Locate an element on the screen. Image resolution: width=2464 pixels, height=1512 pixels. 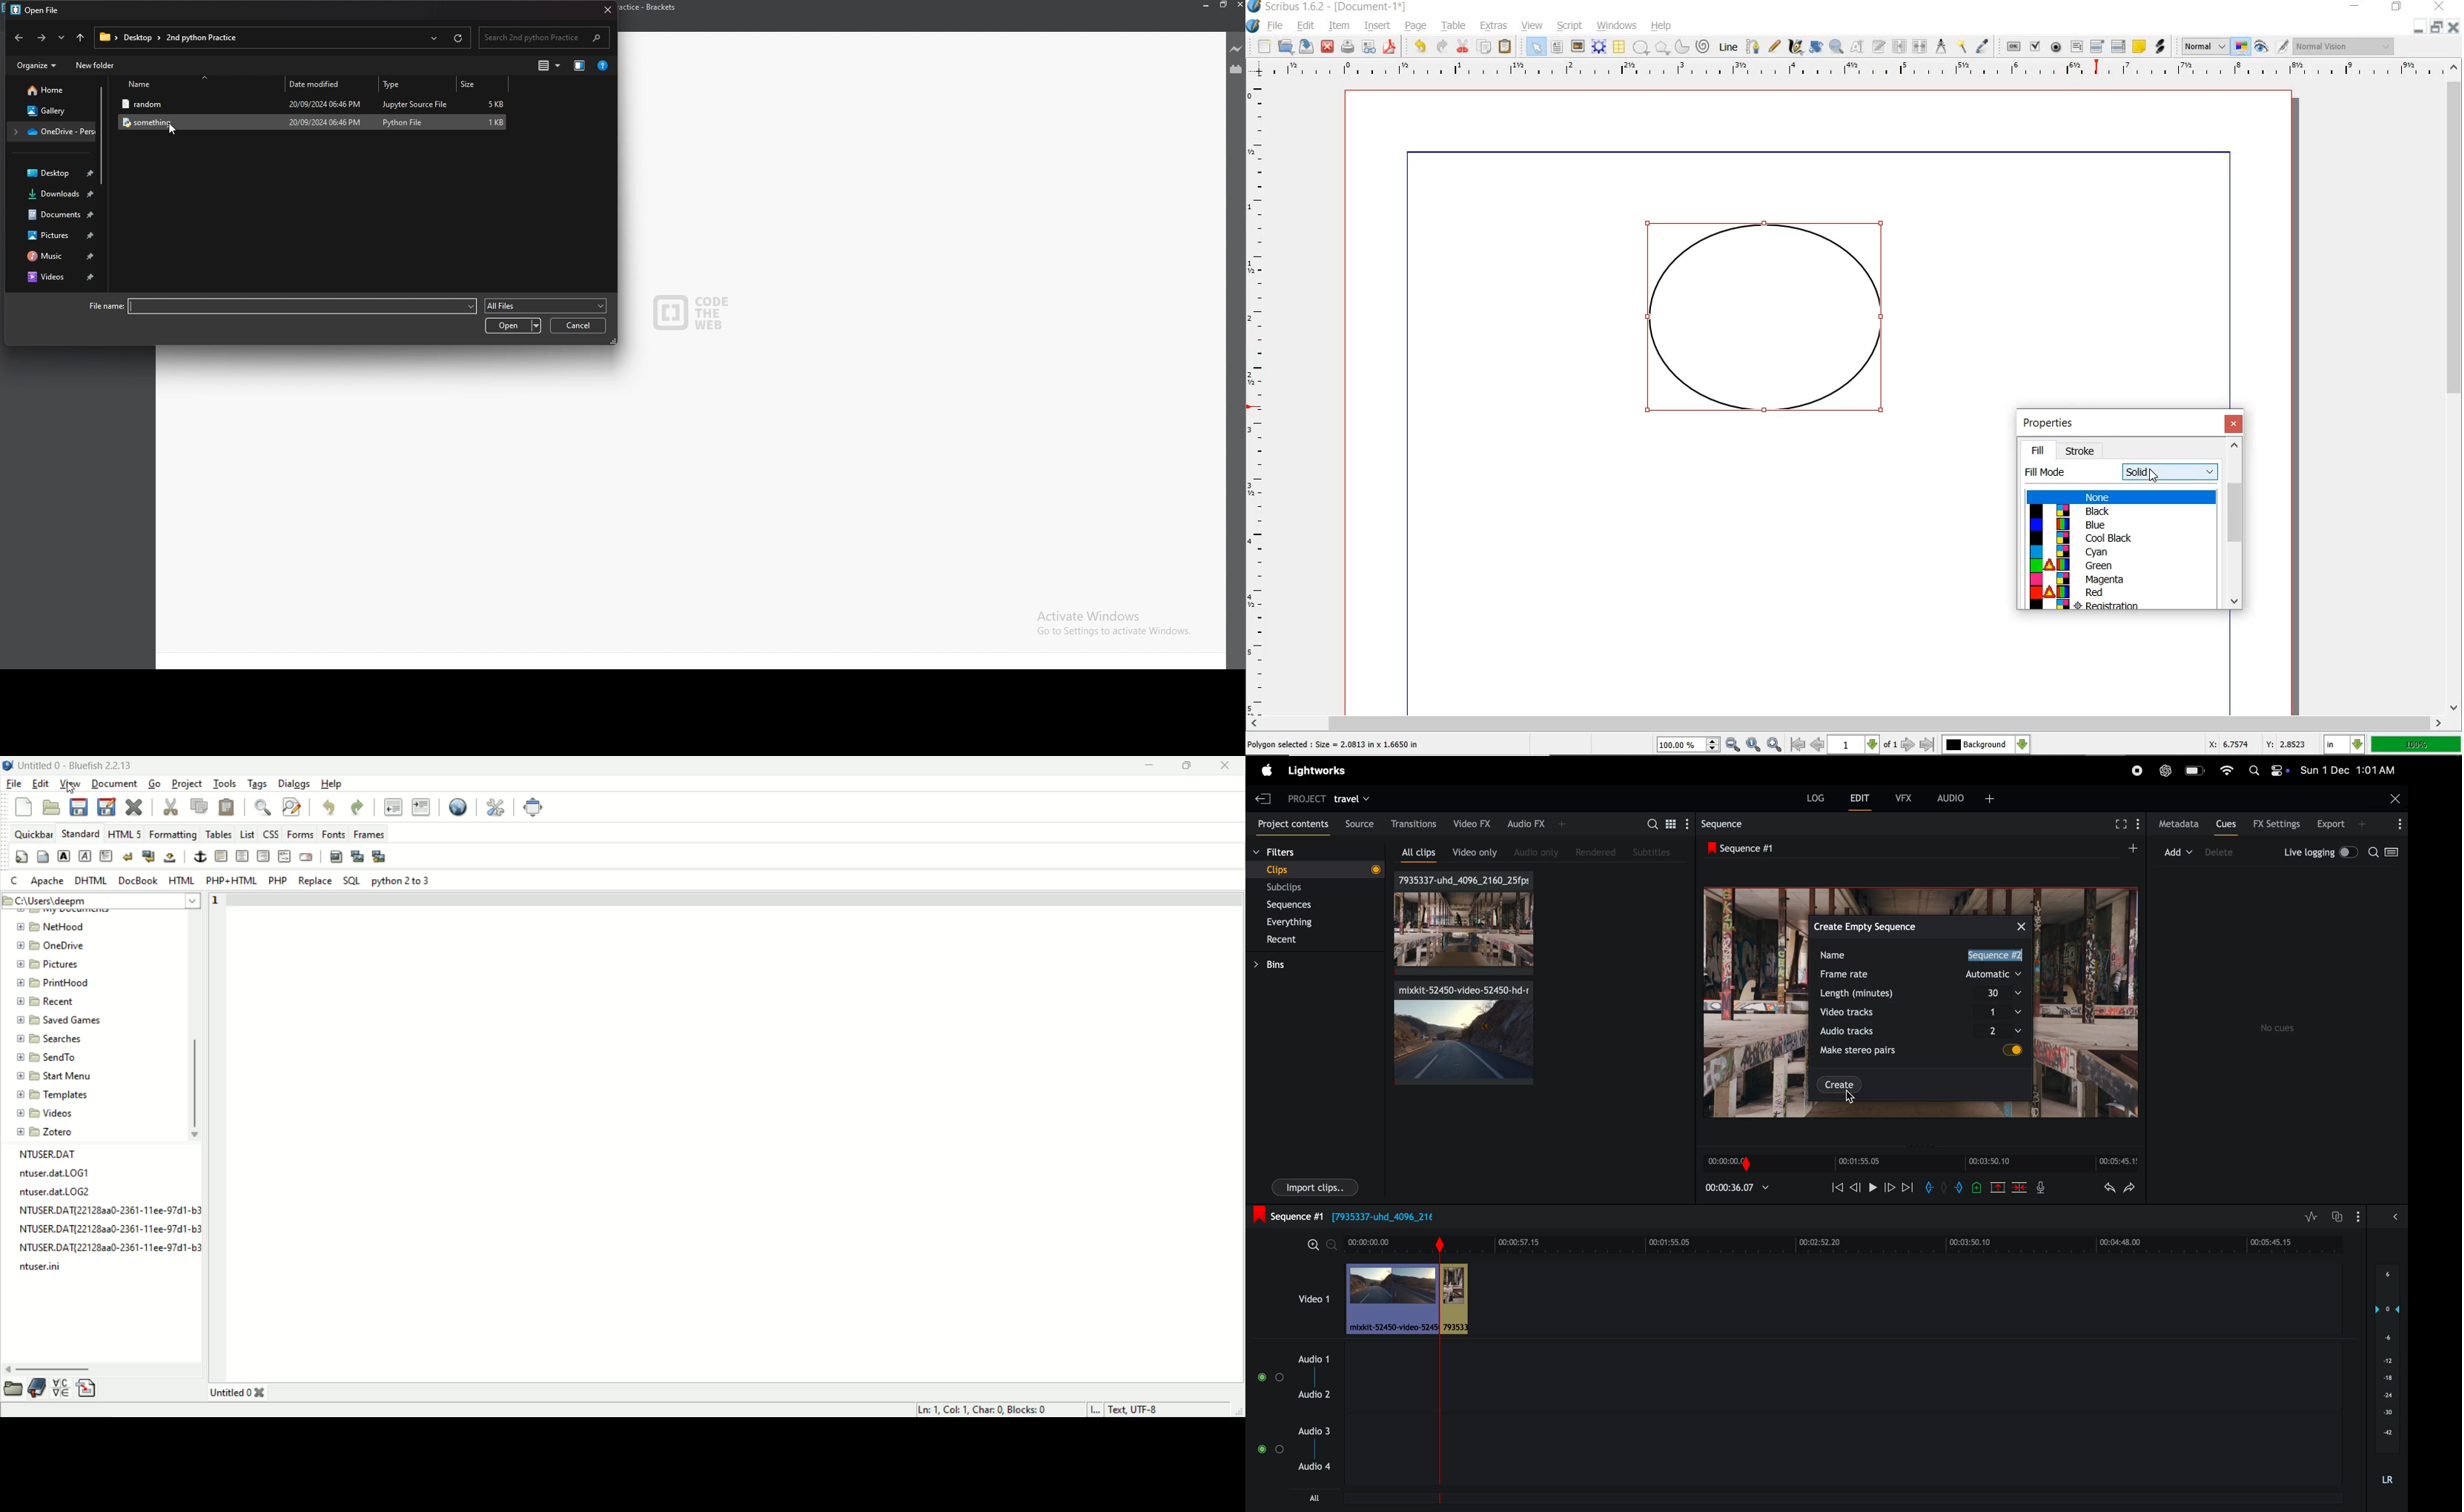
PHP+HTML is located at coordinates (232, 882).